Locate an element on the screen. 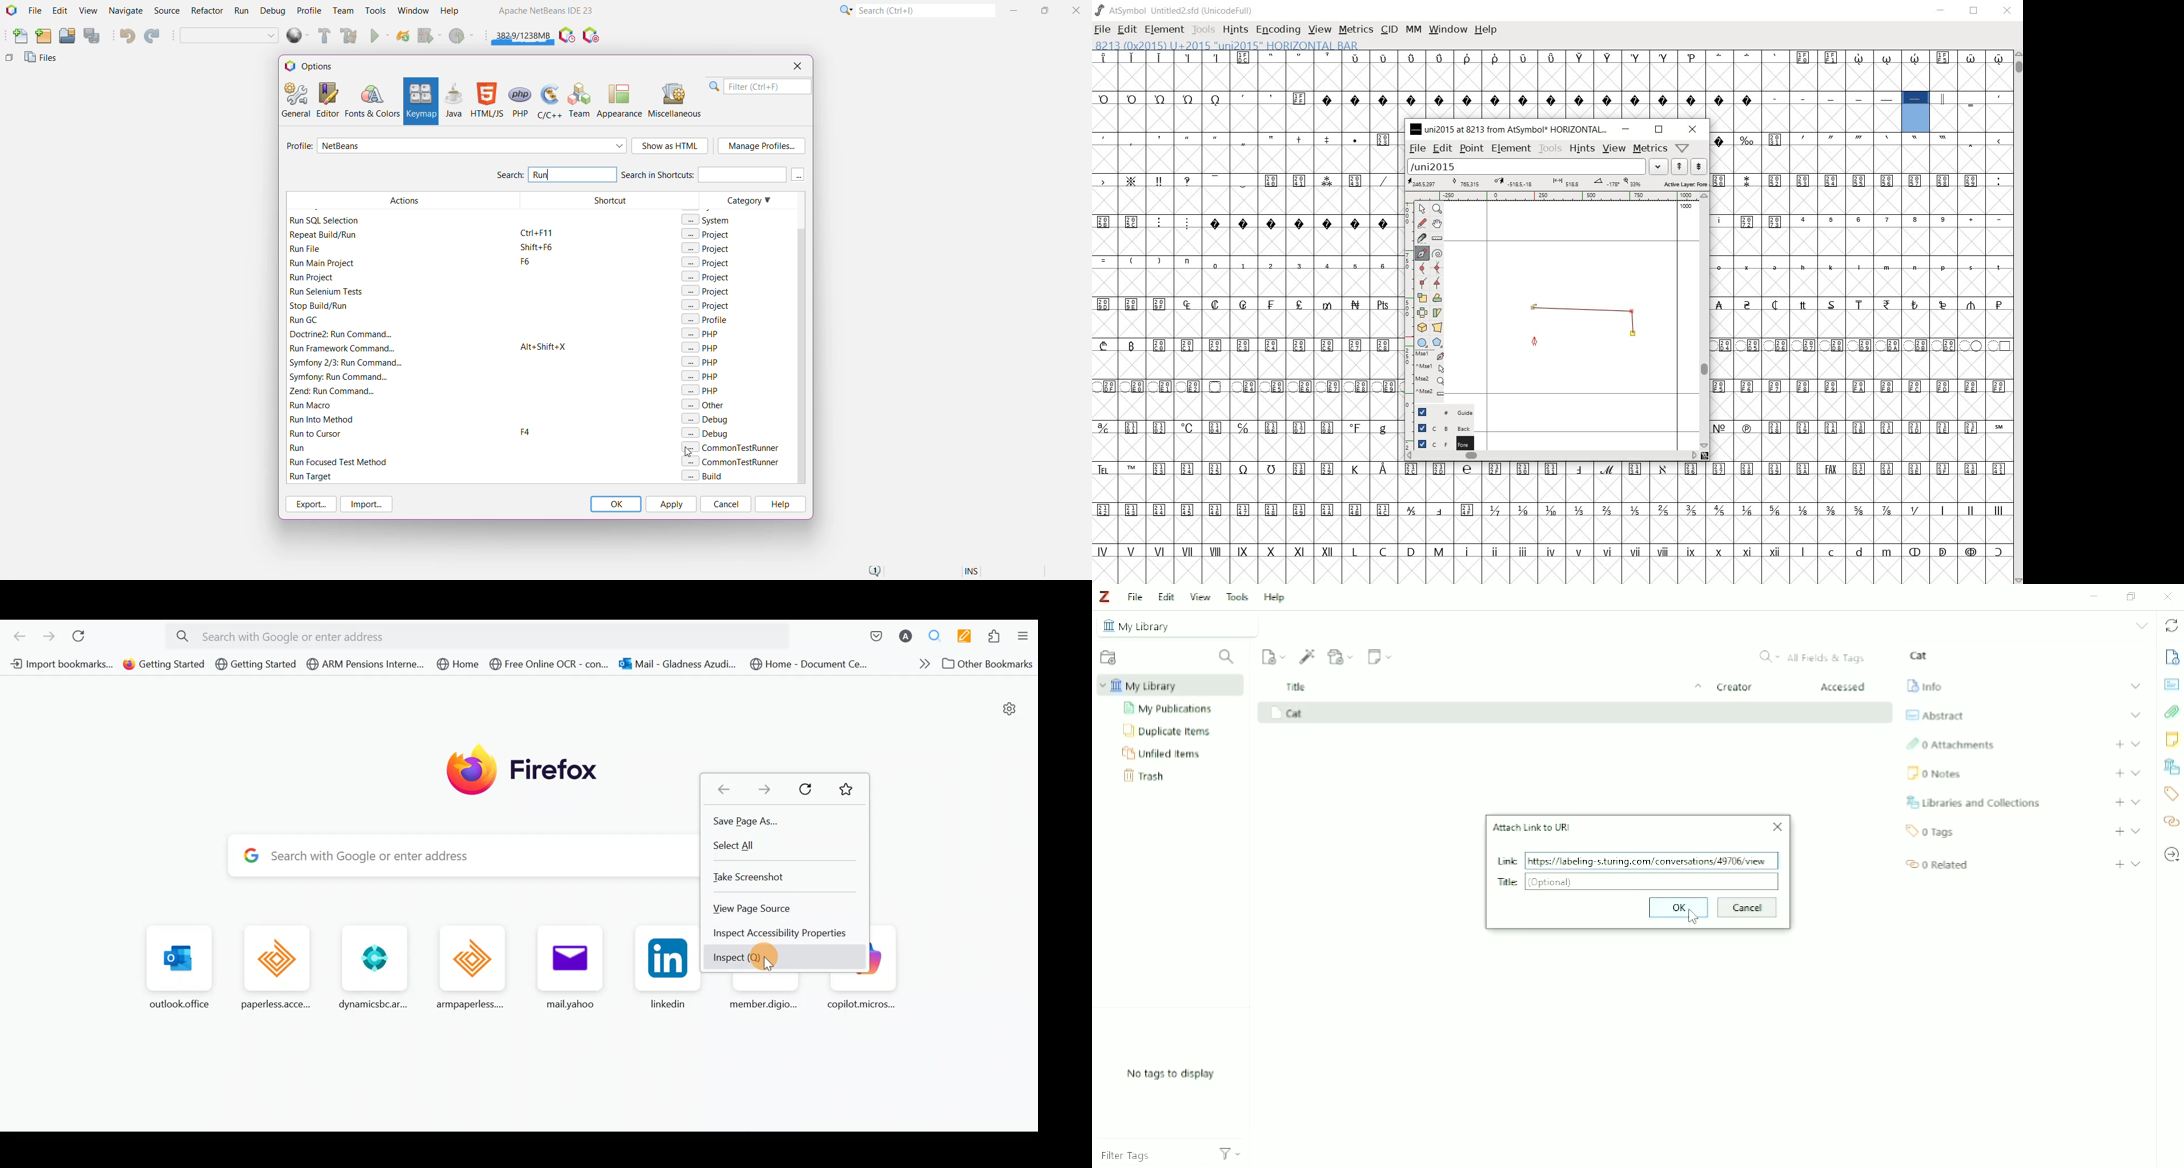 The height and width of the screenshot is (1176, 2184). Link added is located at coordinates (1504, 859).